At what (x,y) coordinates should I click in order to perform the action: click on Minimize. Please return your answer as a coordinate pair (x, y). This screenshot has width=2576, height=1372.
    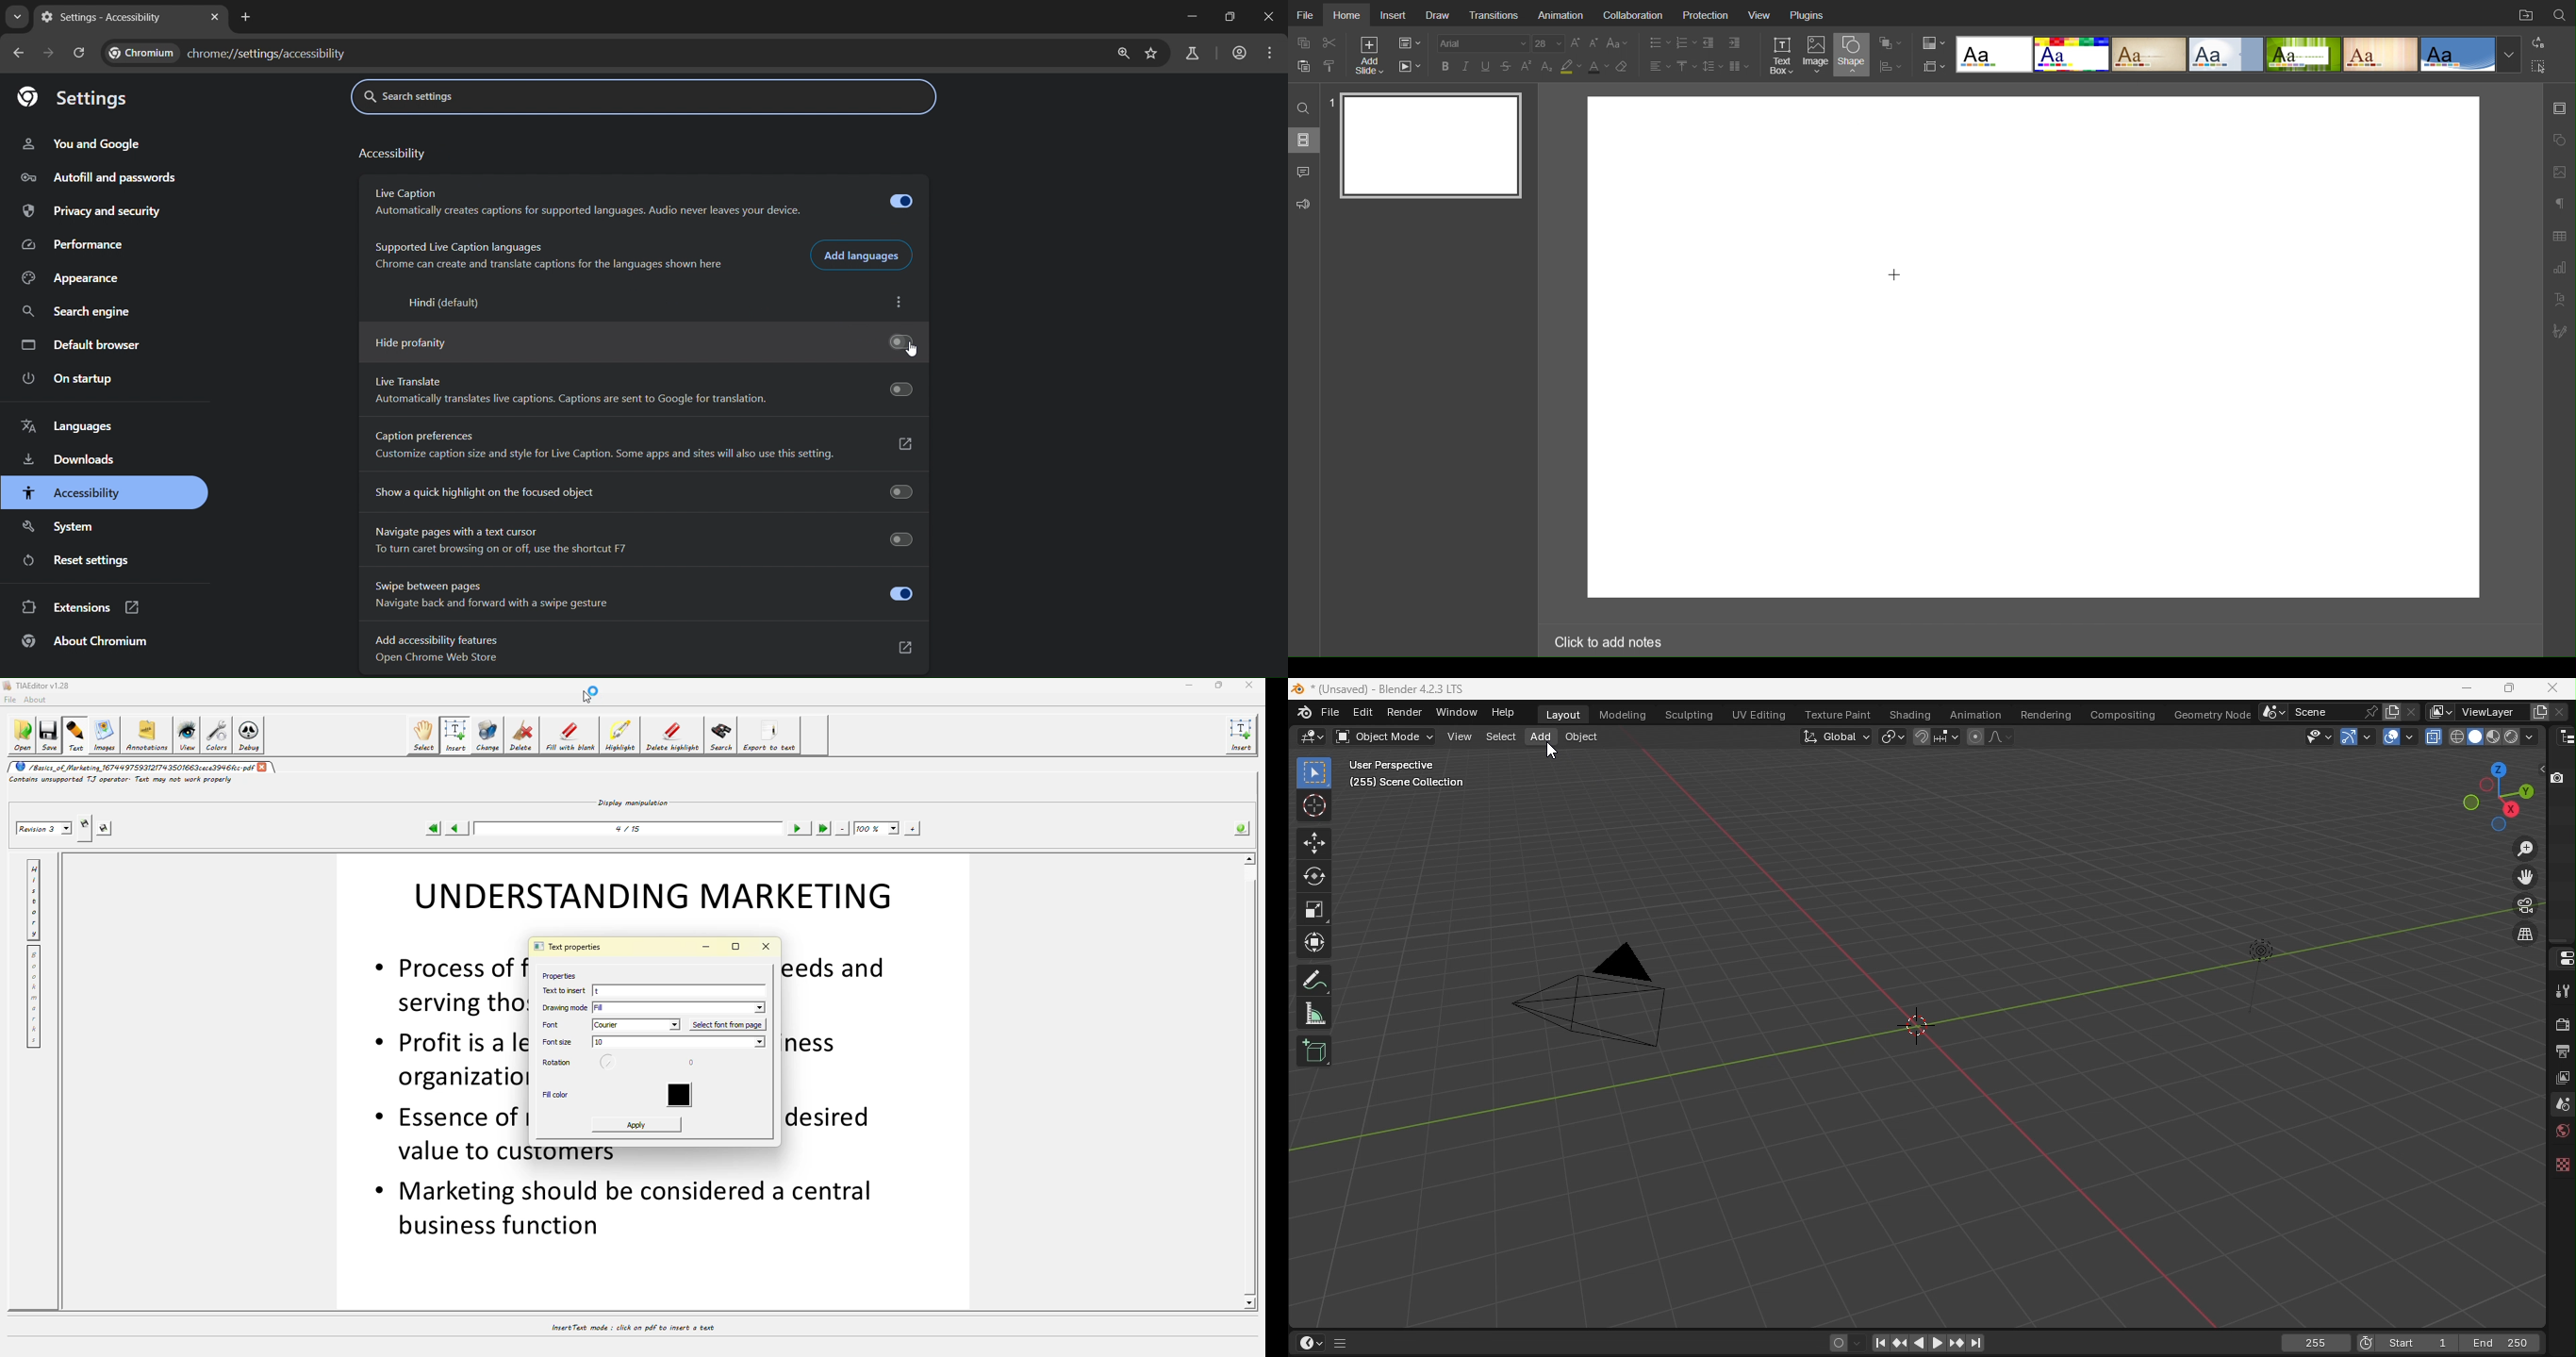
    Looking at the image, I should click on (2464, 688).